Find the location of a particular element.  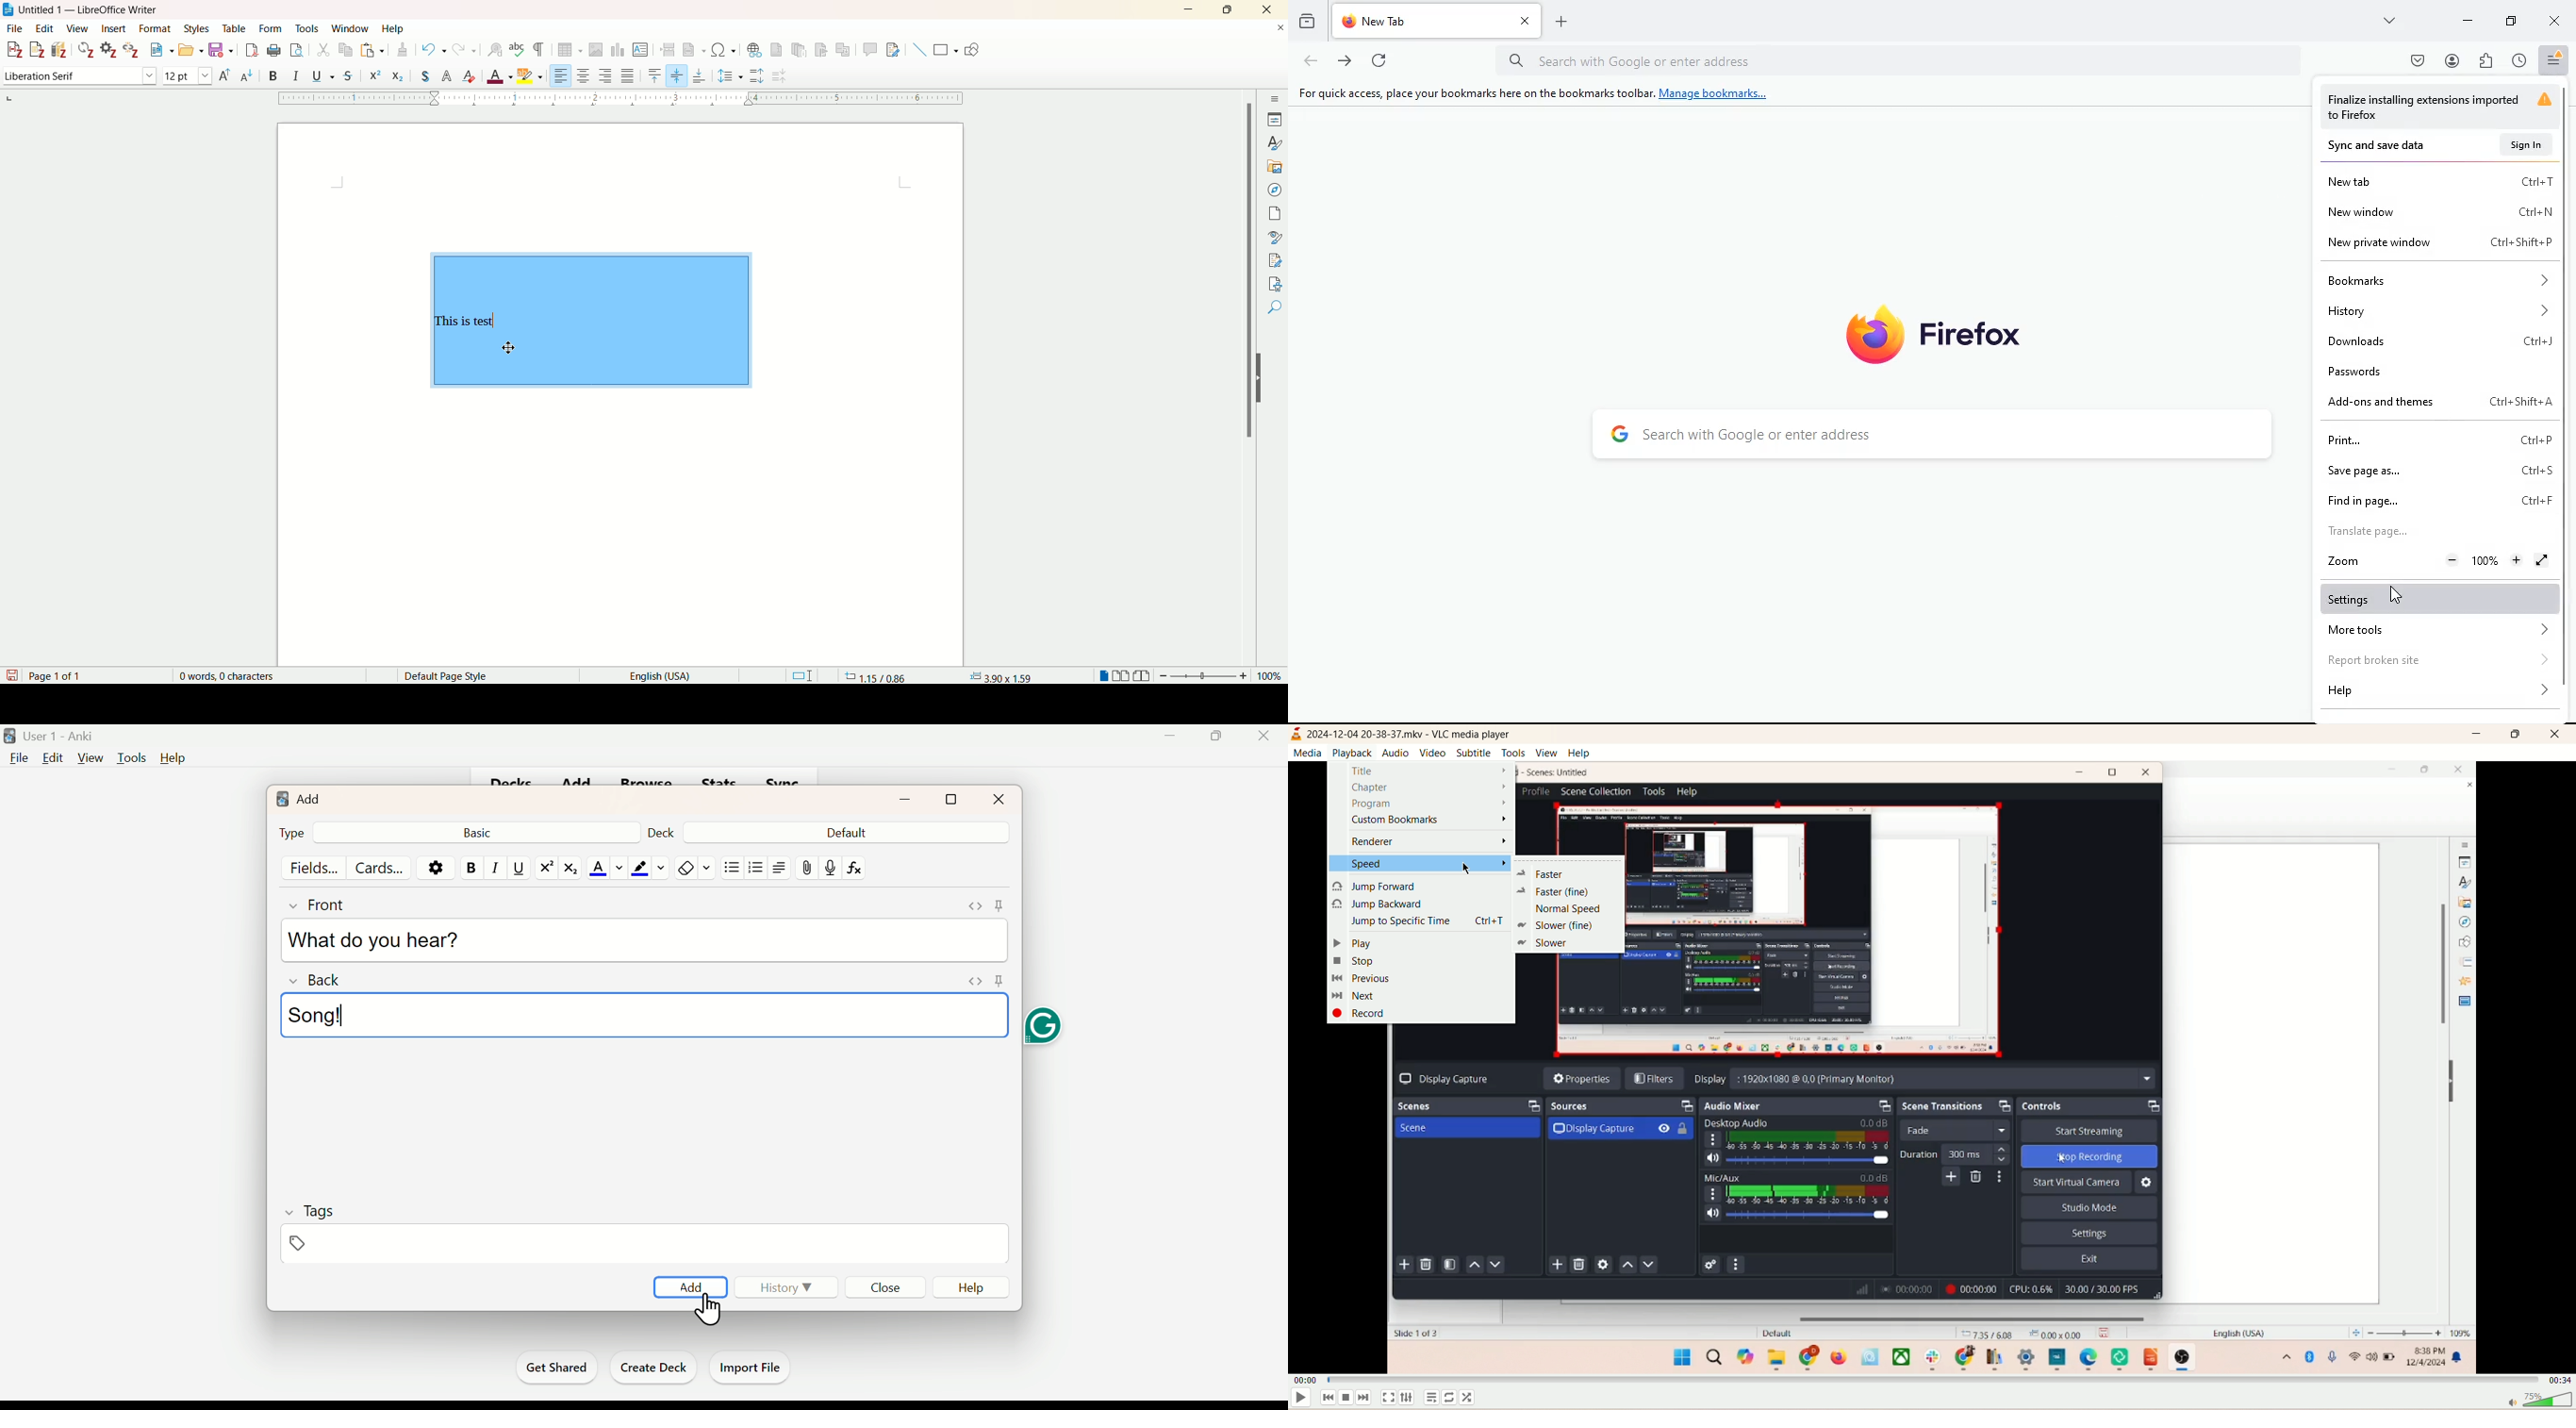

to background is located at coordinates (339, 76).